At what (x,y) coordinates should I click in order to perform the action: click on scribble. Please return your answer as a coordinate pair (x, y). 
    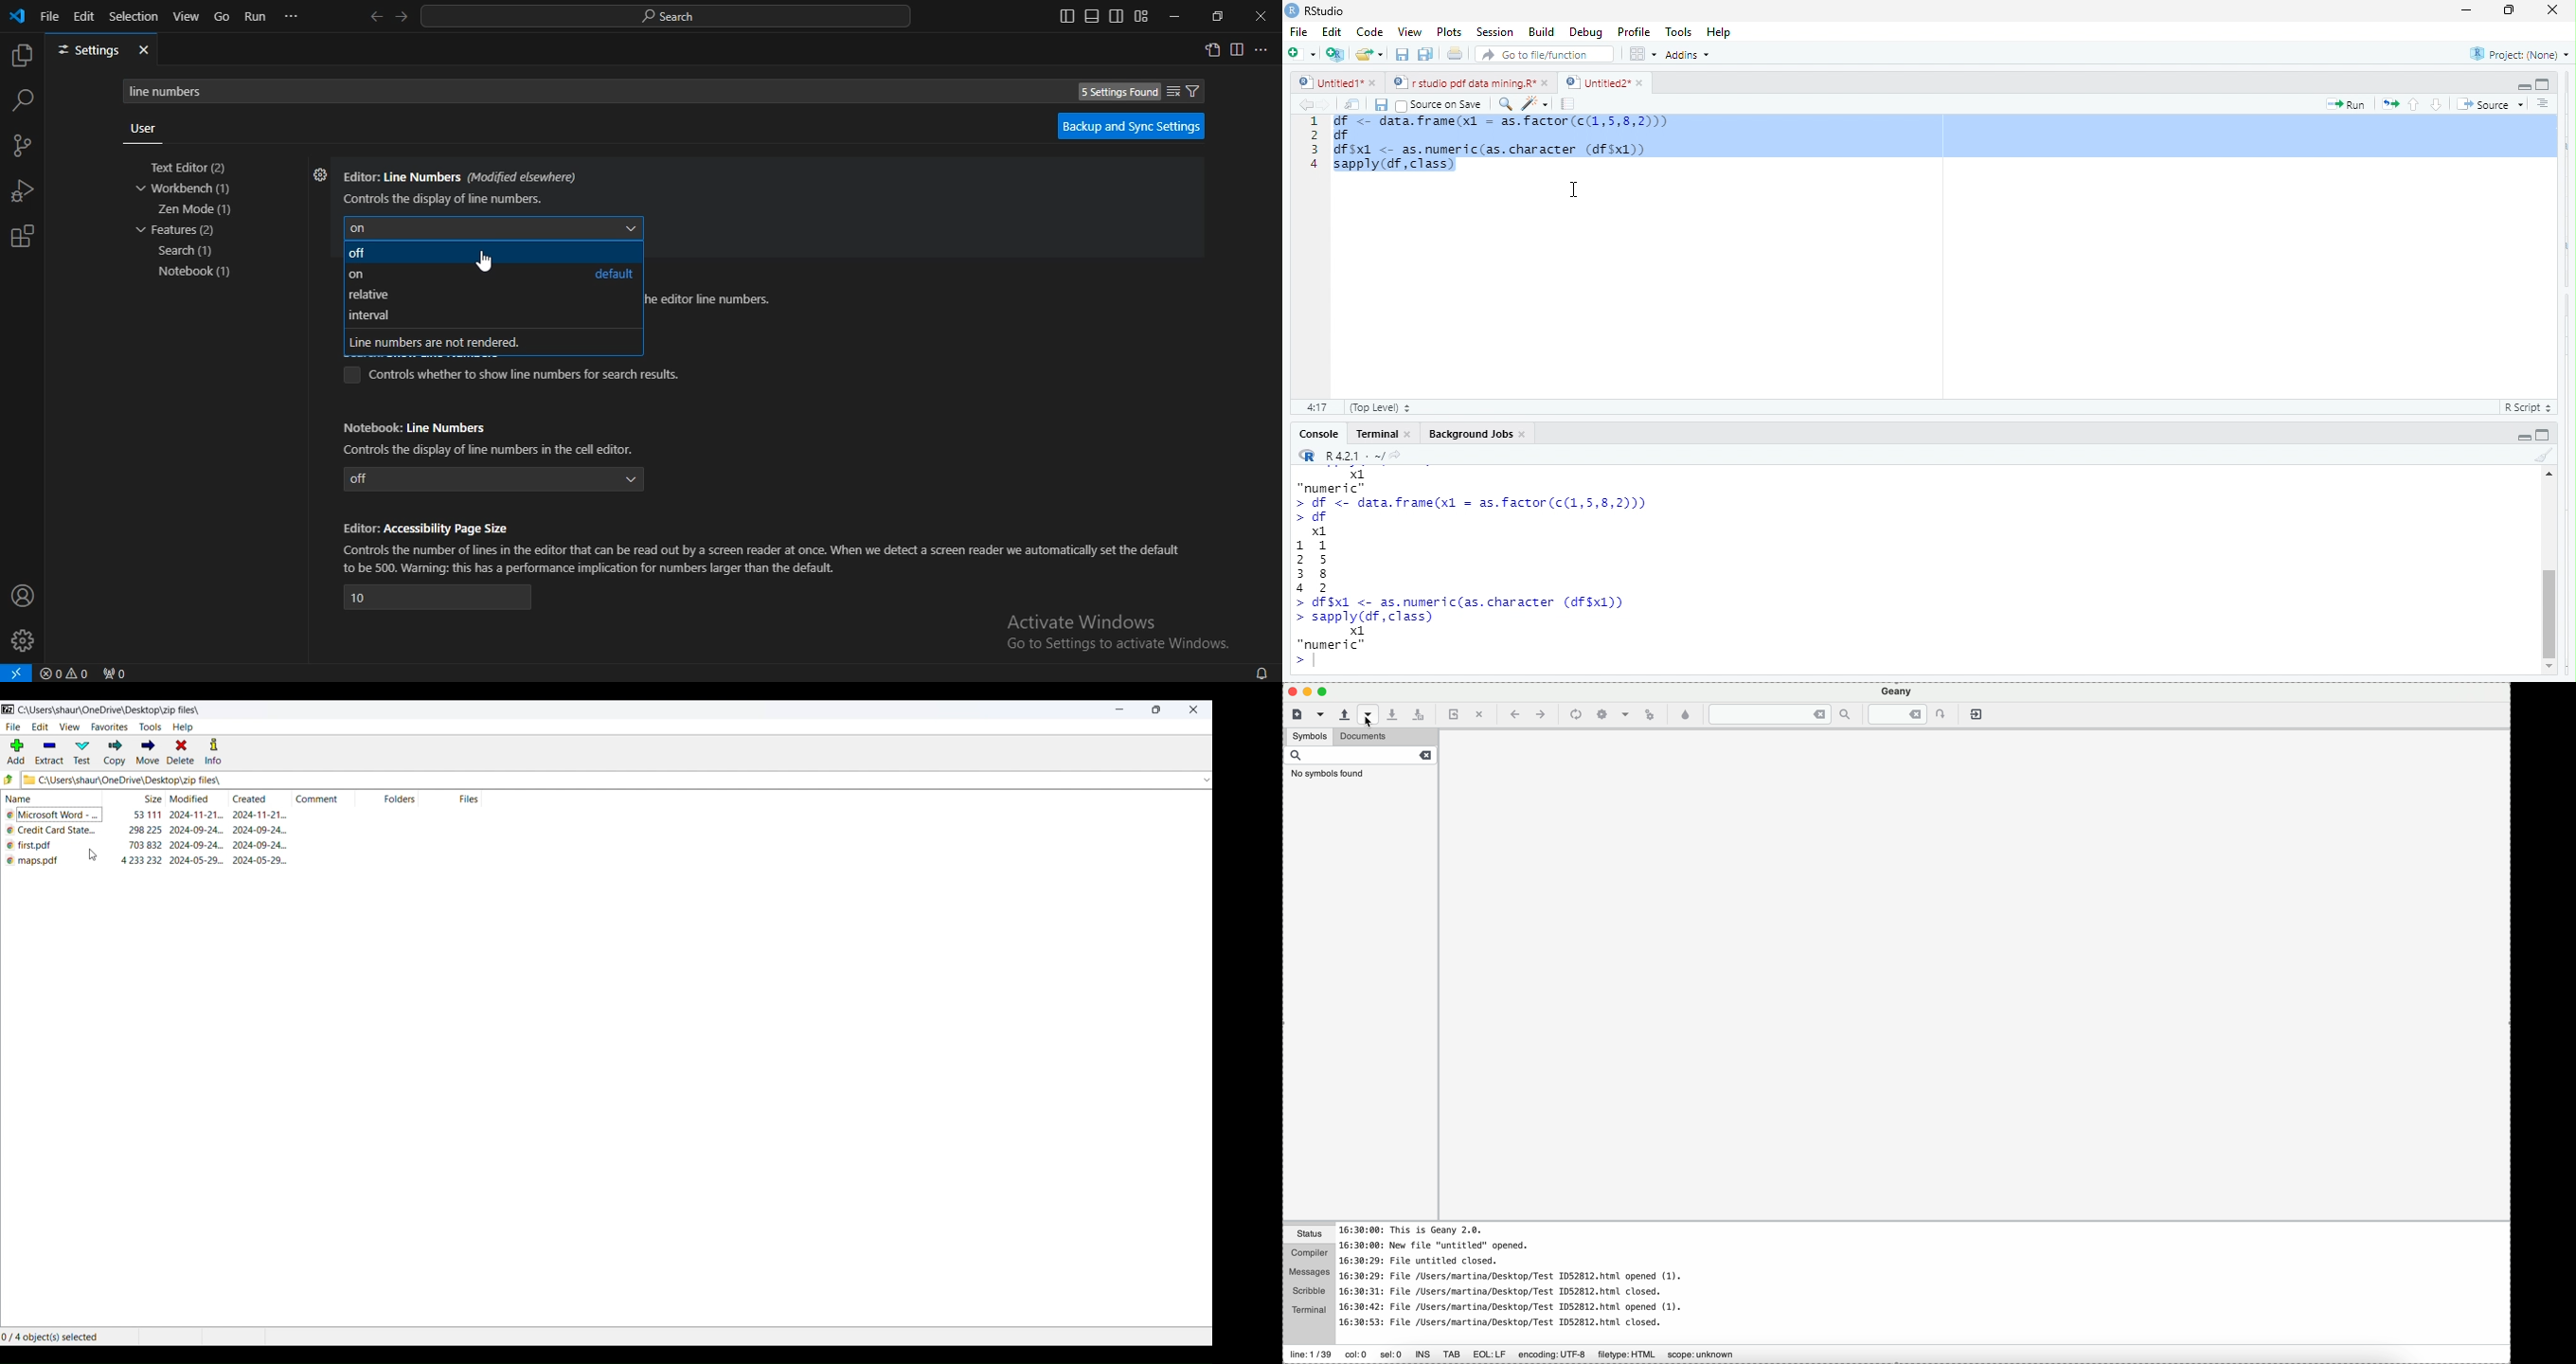
    Looking at the image, I should click on (1309, 1292).